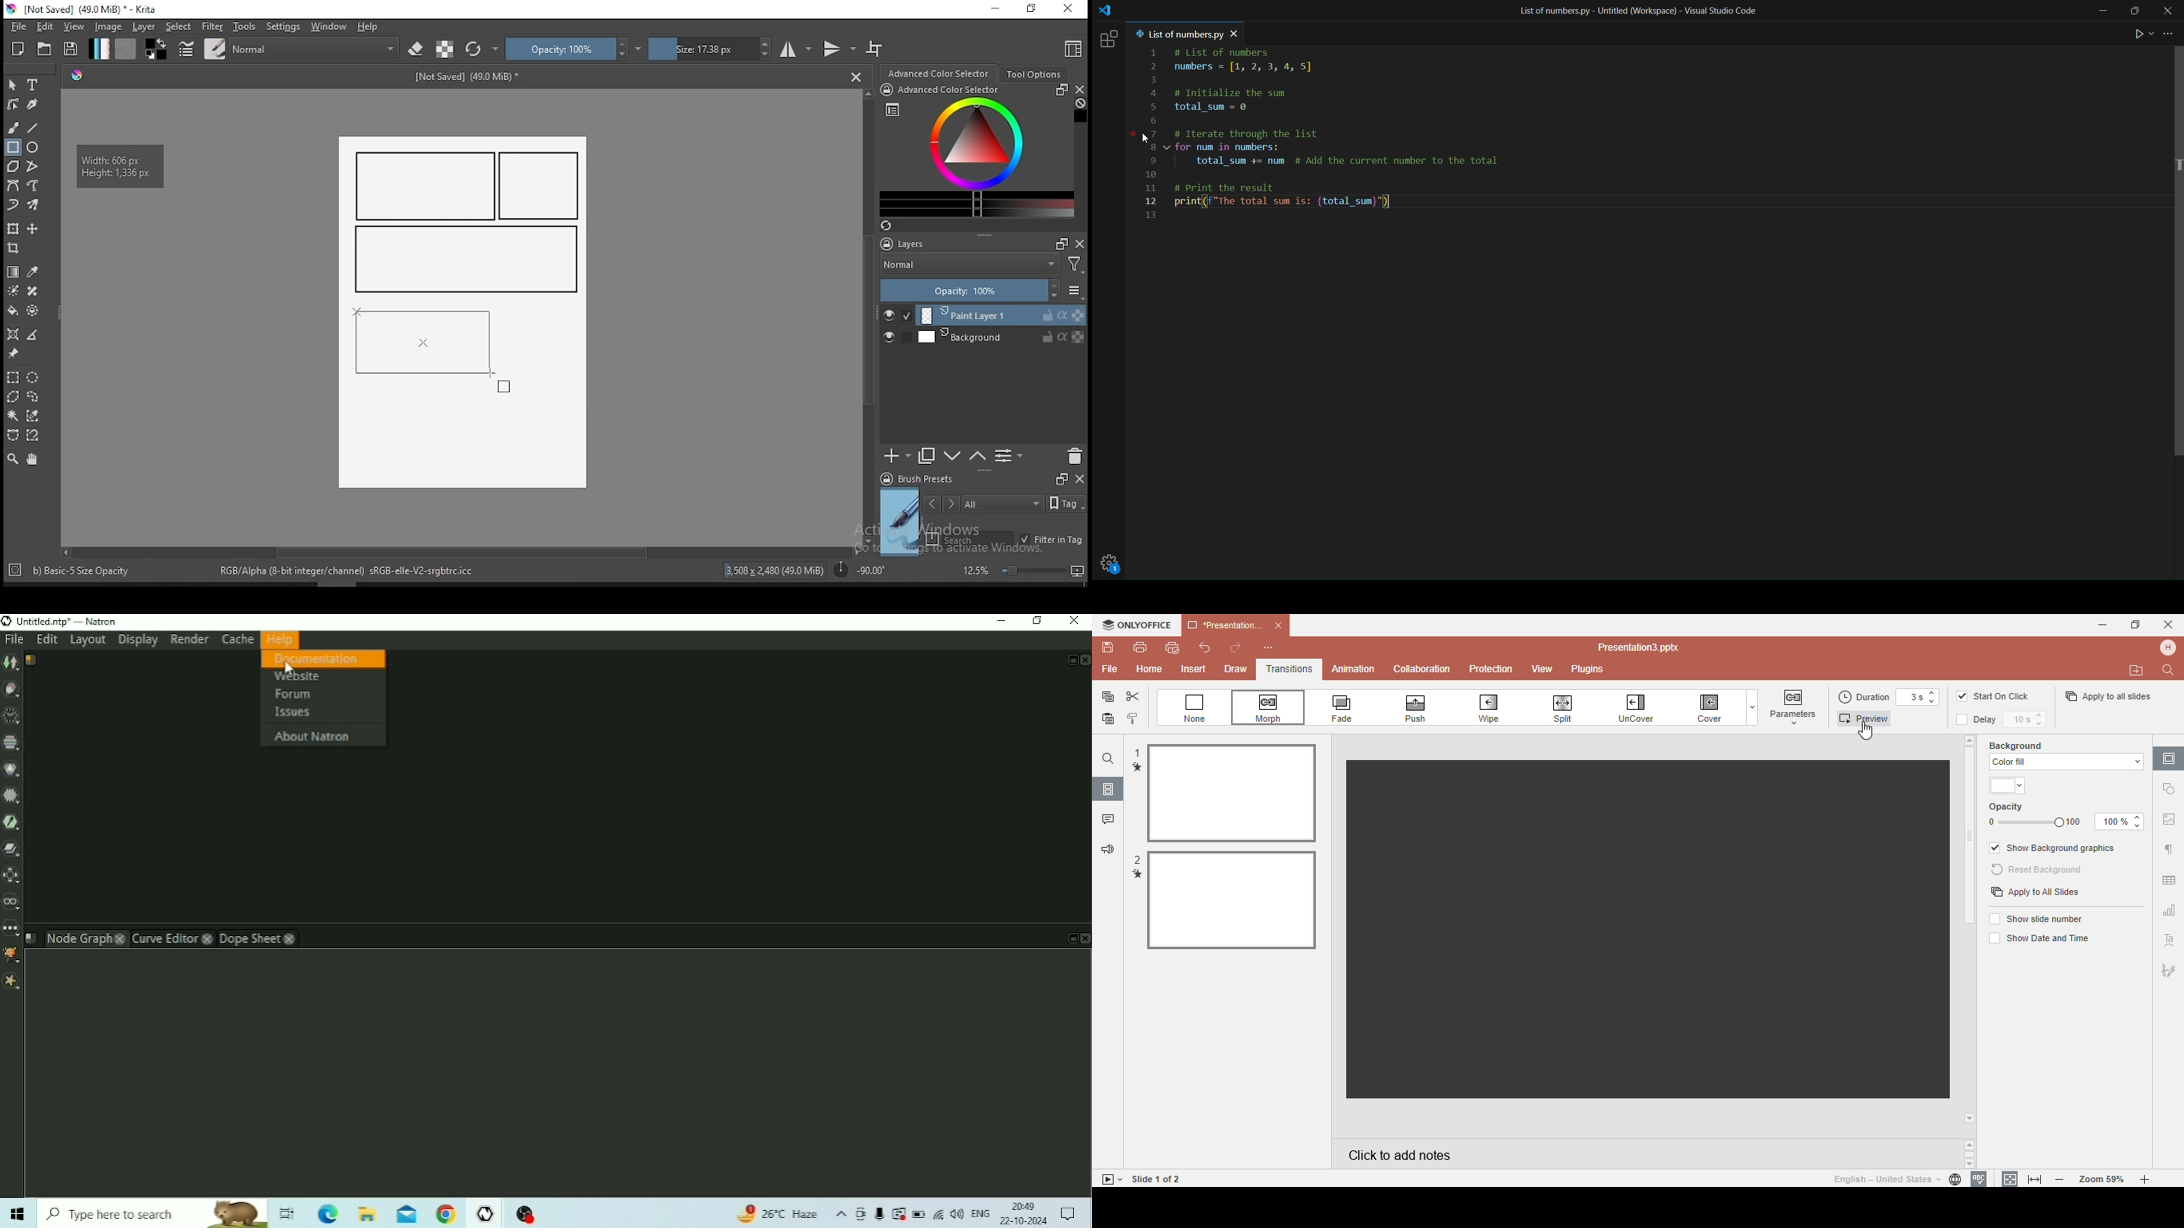 The height and width of the screenshot is (1232, 2184). What do you see at coordinates (156, 49) in the screenshot?
I see `colors` at bounding box center [156, 49].